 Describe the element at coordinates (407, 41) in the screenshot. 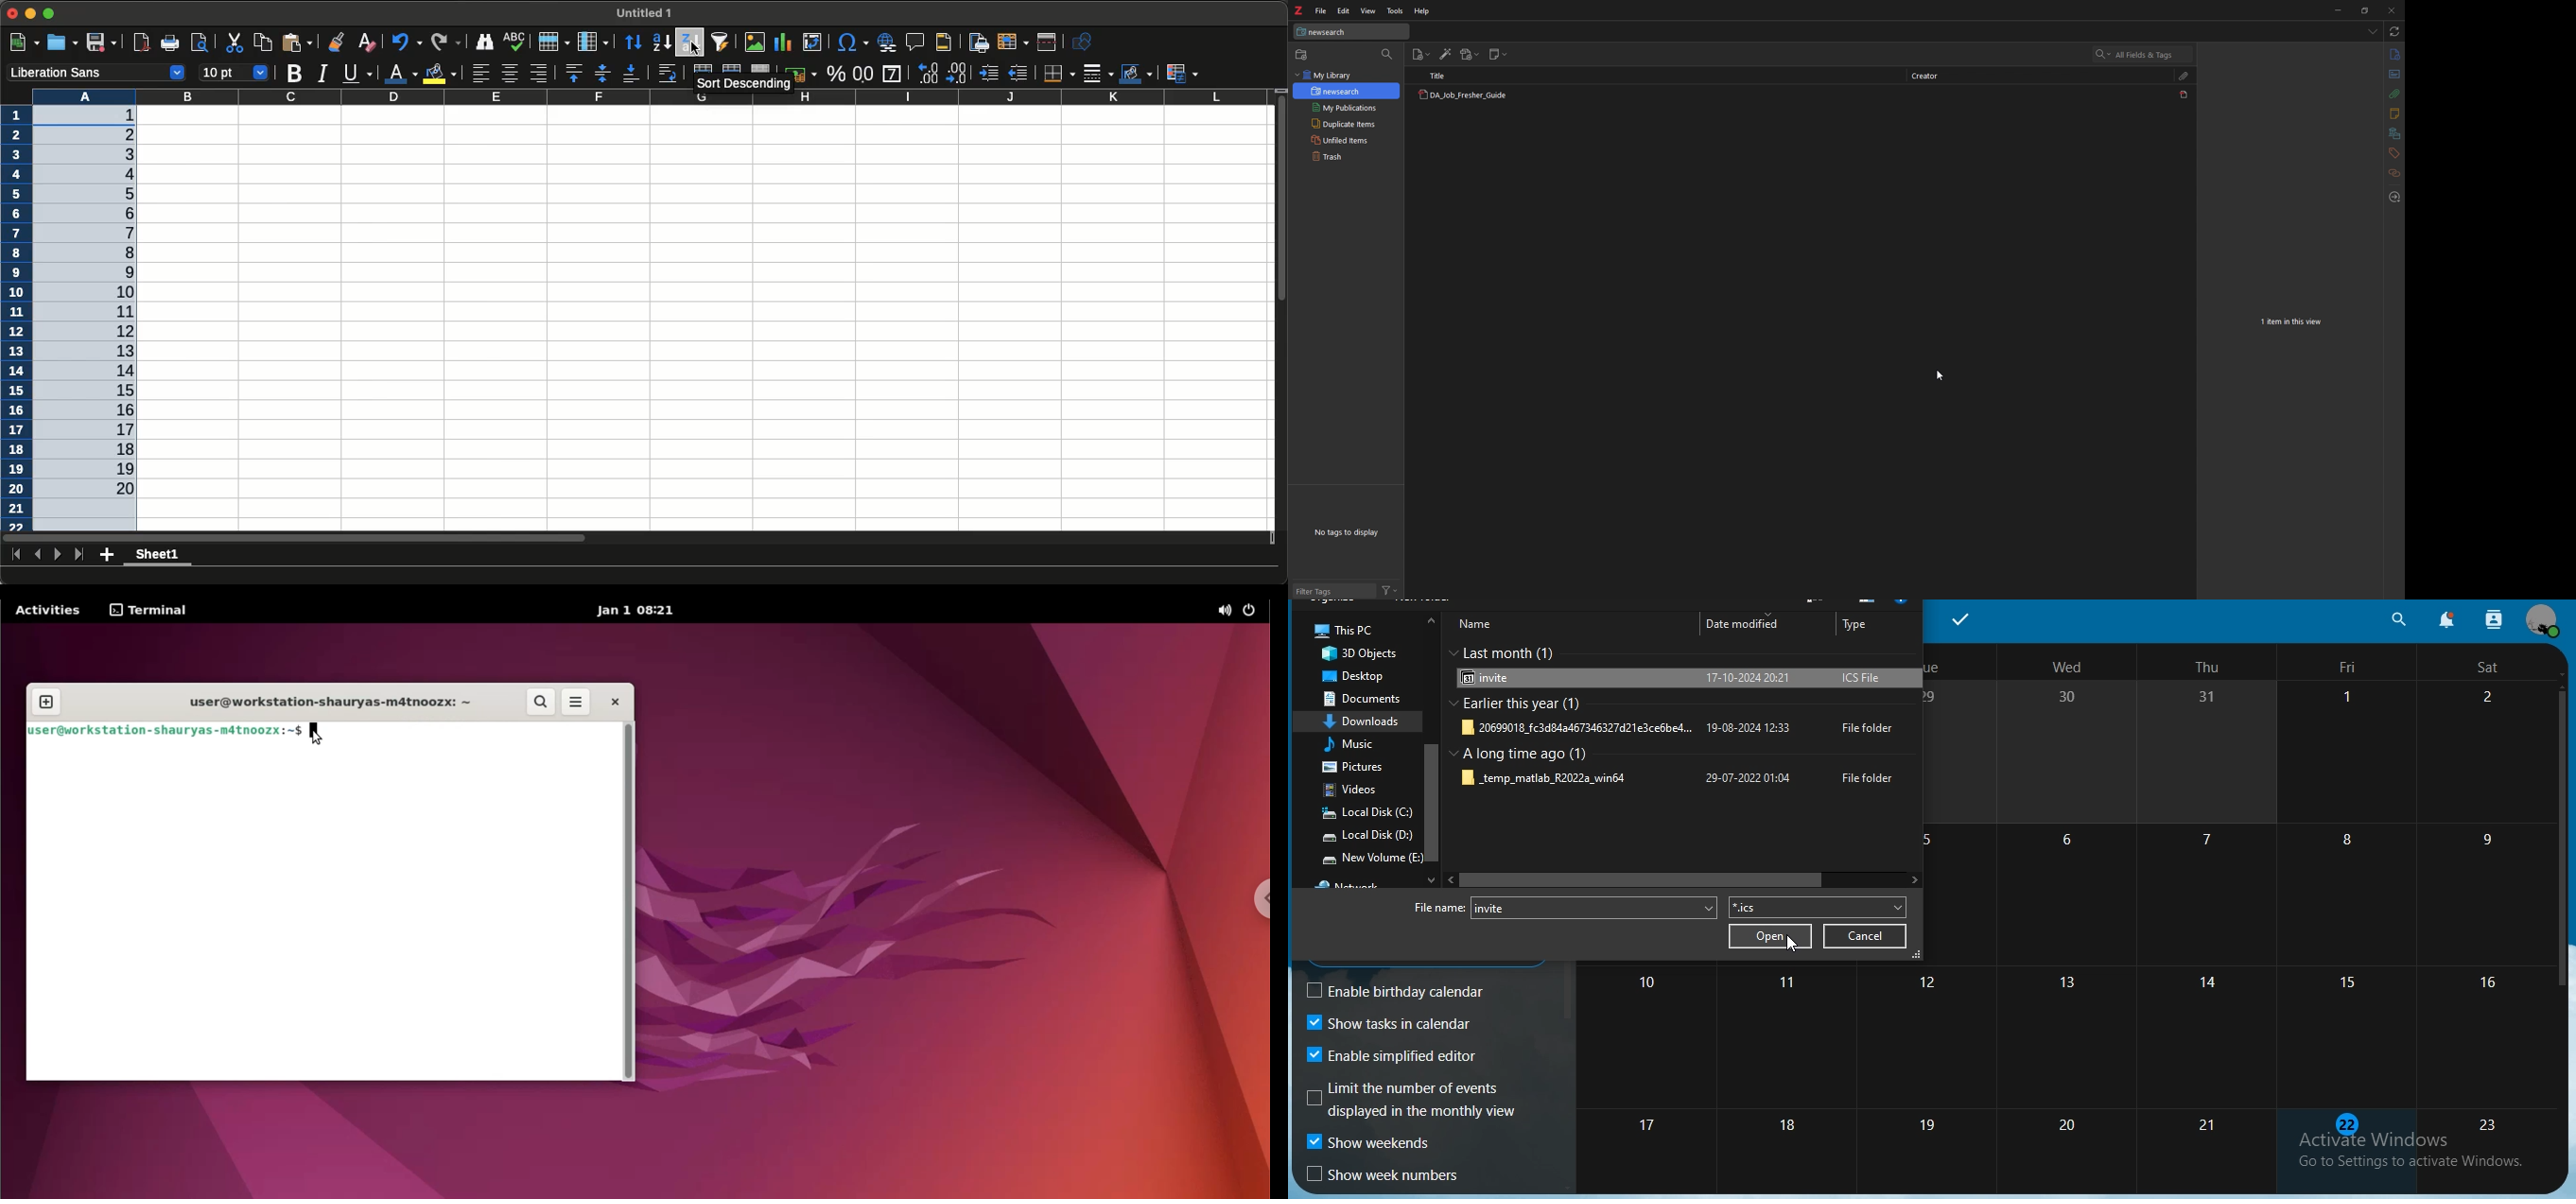

I see `Undo` at that location.